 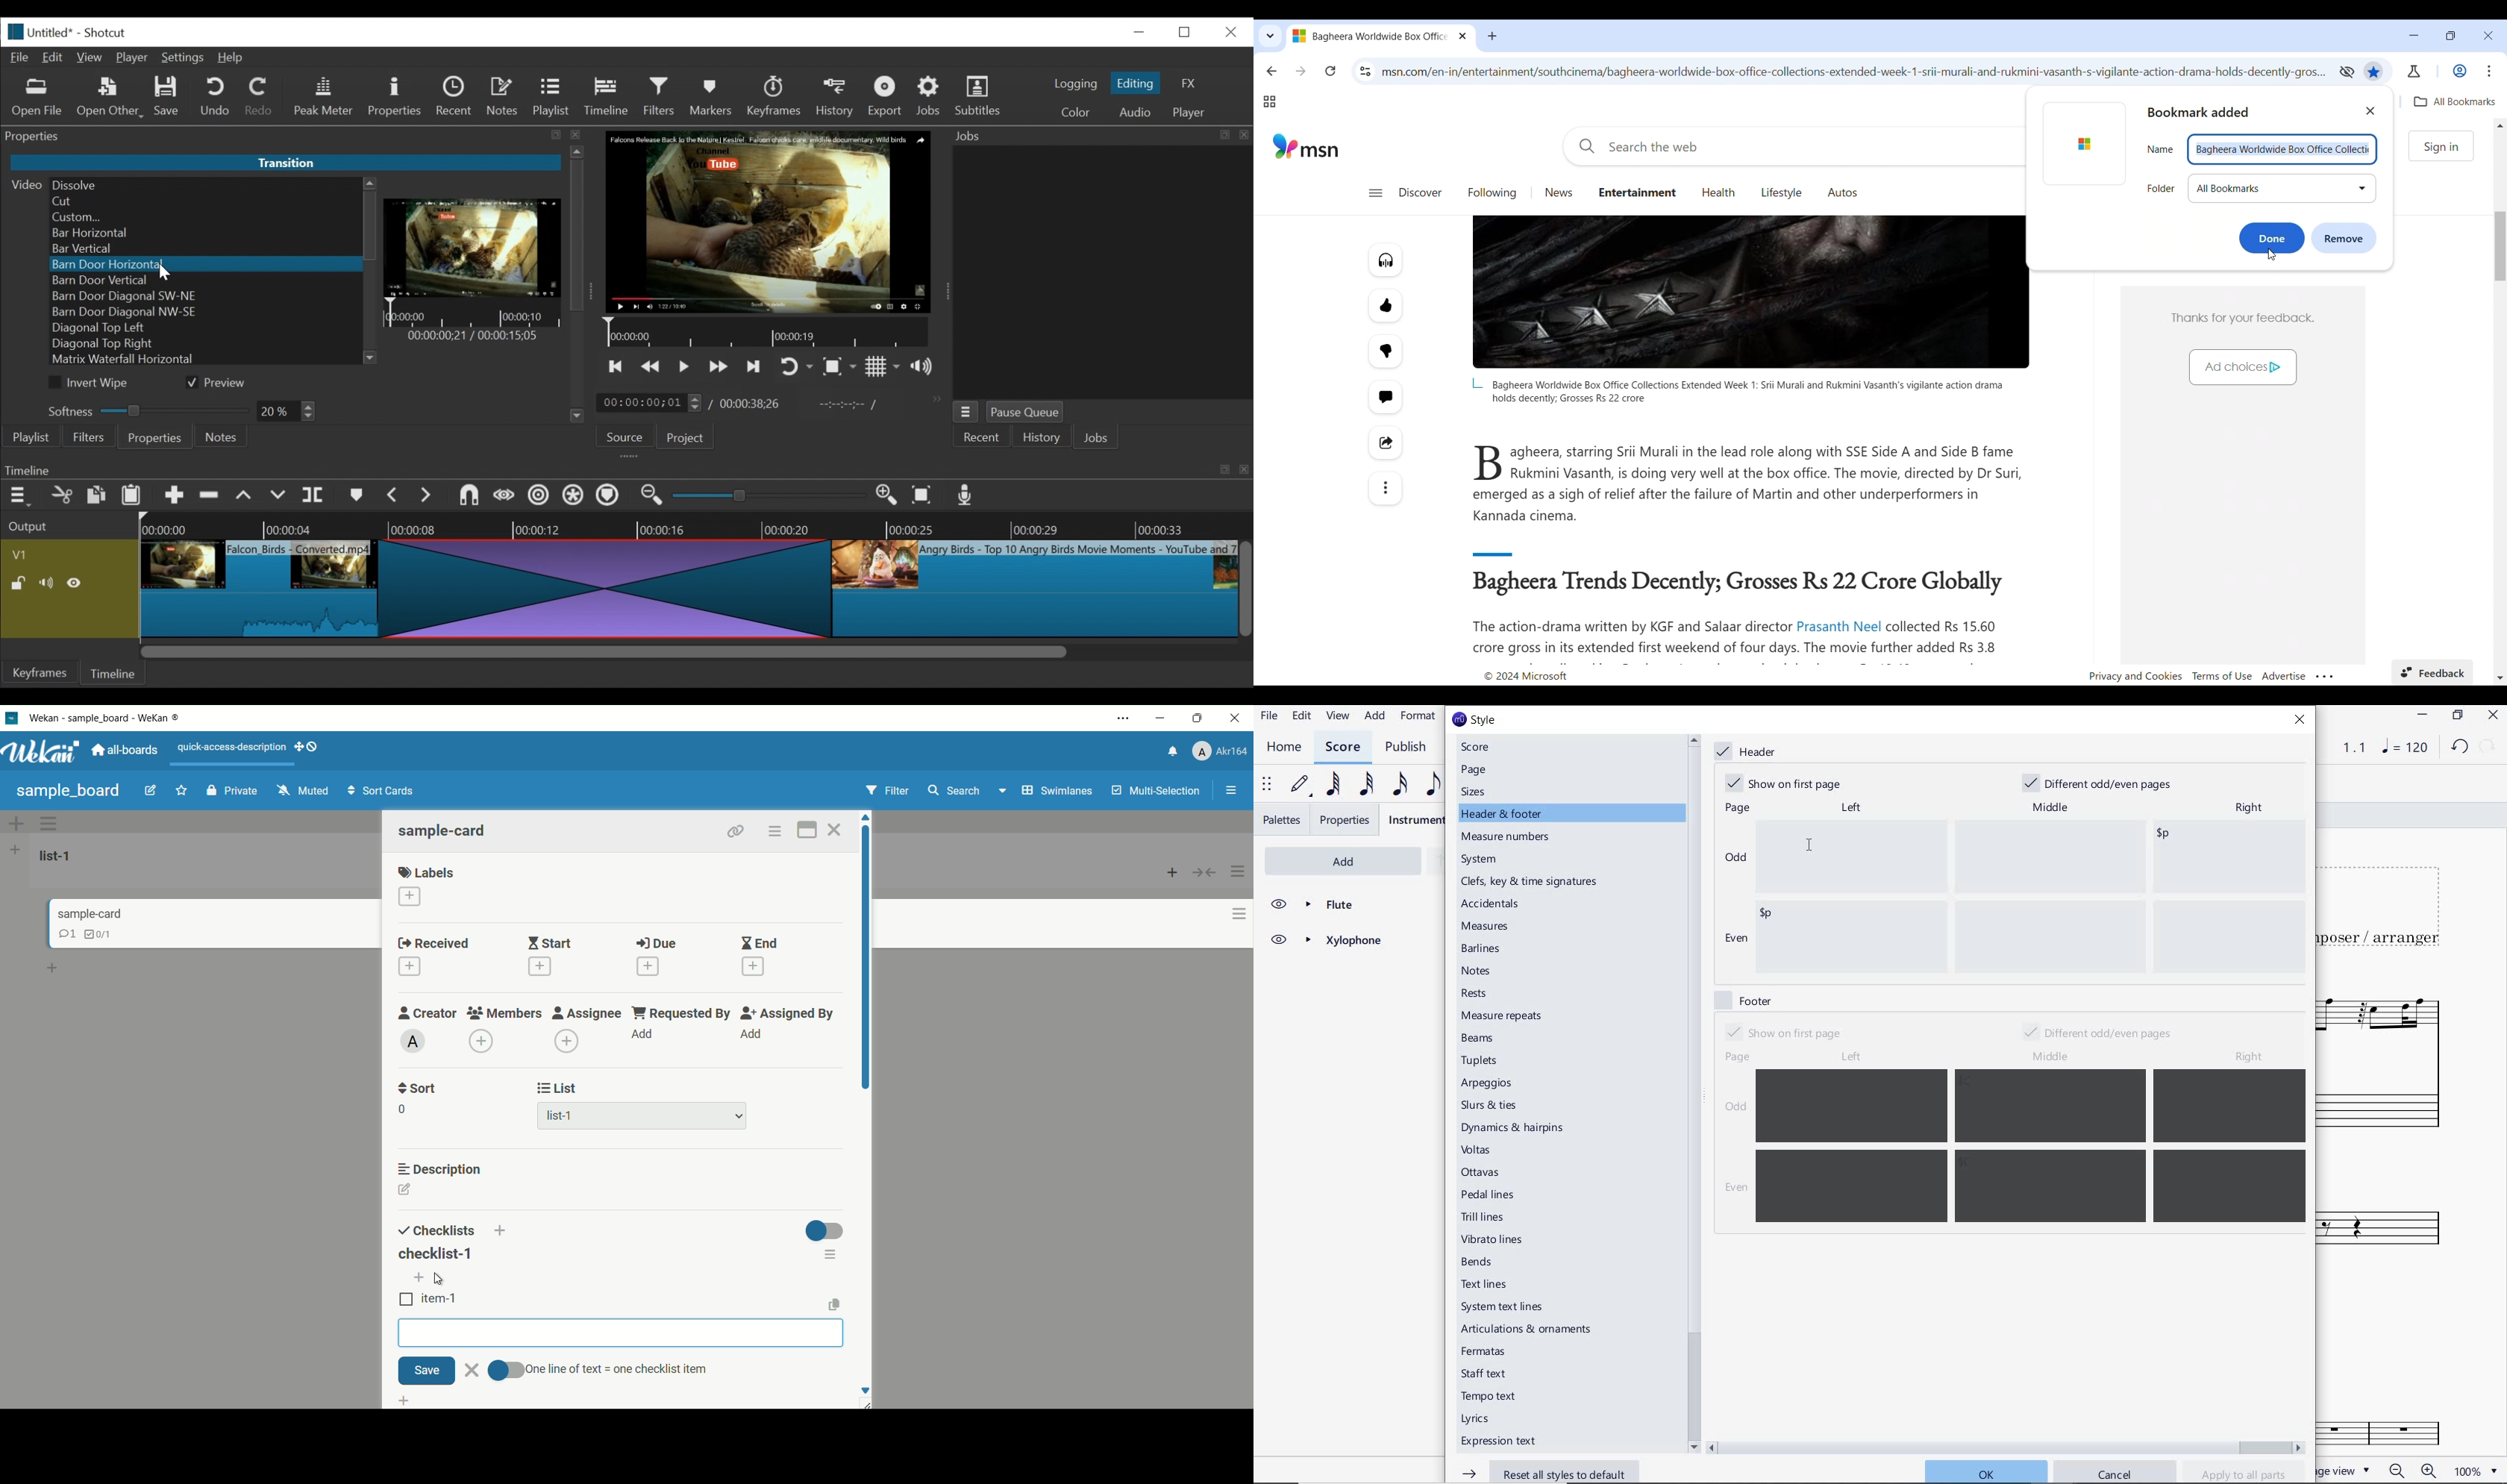 I want to click on add member, so click(x=483, y=1041).